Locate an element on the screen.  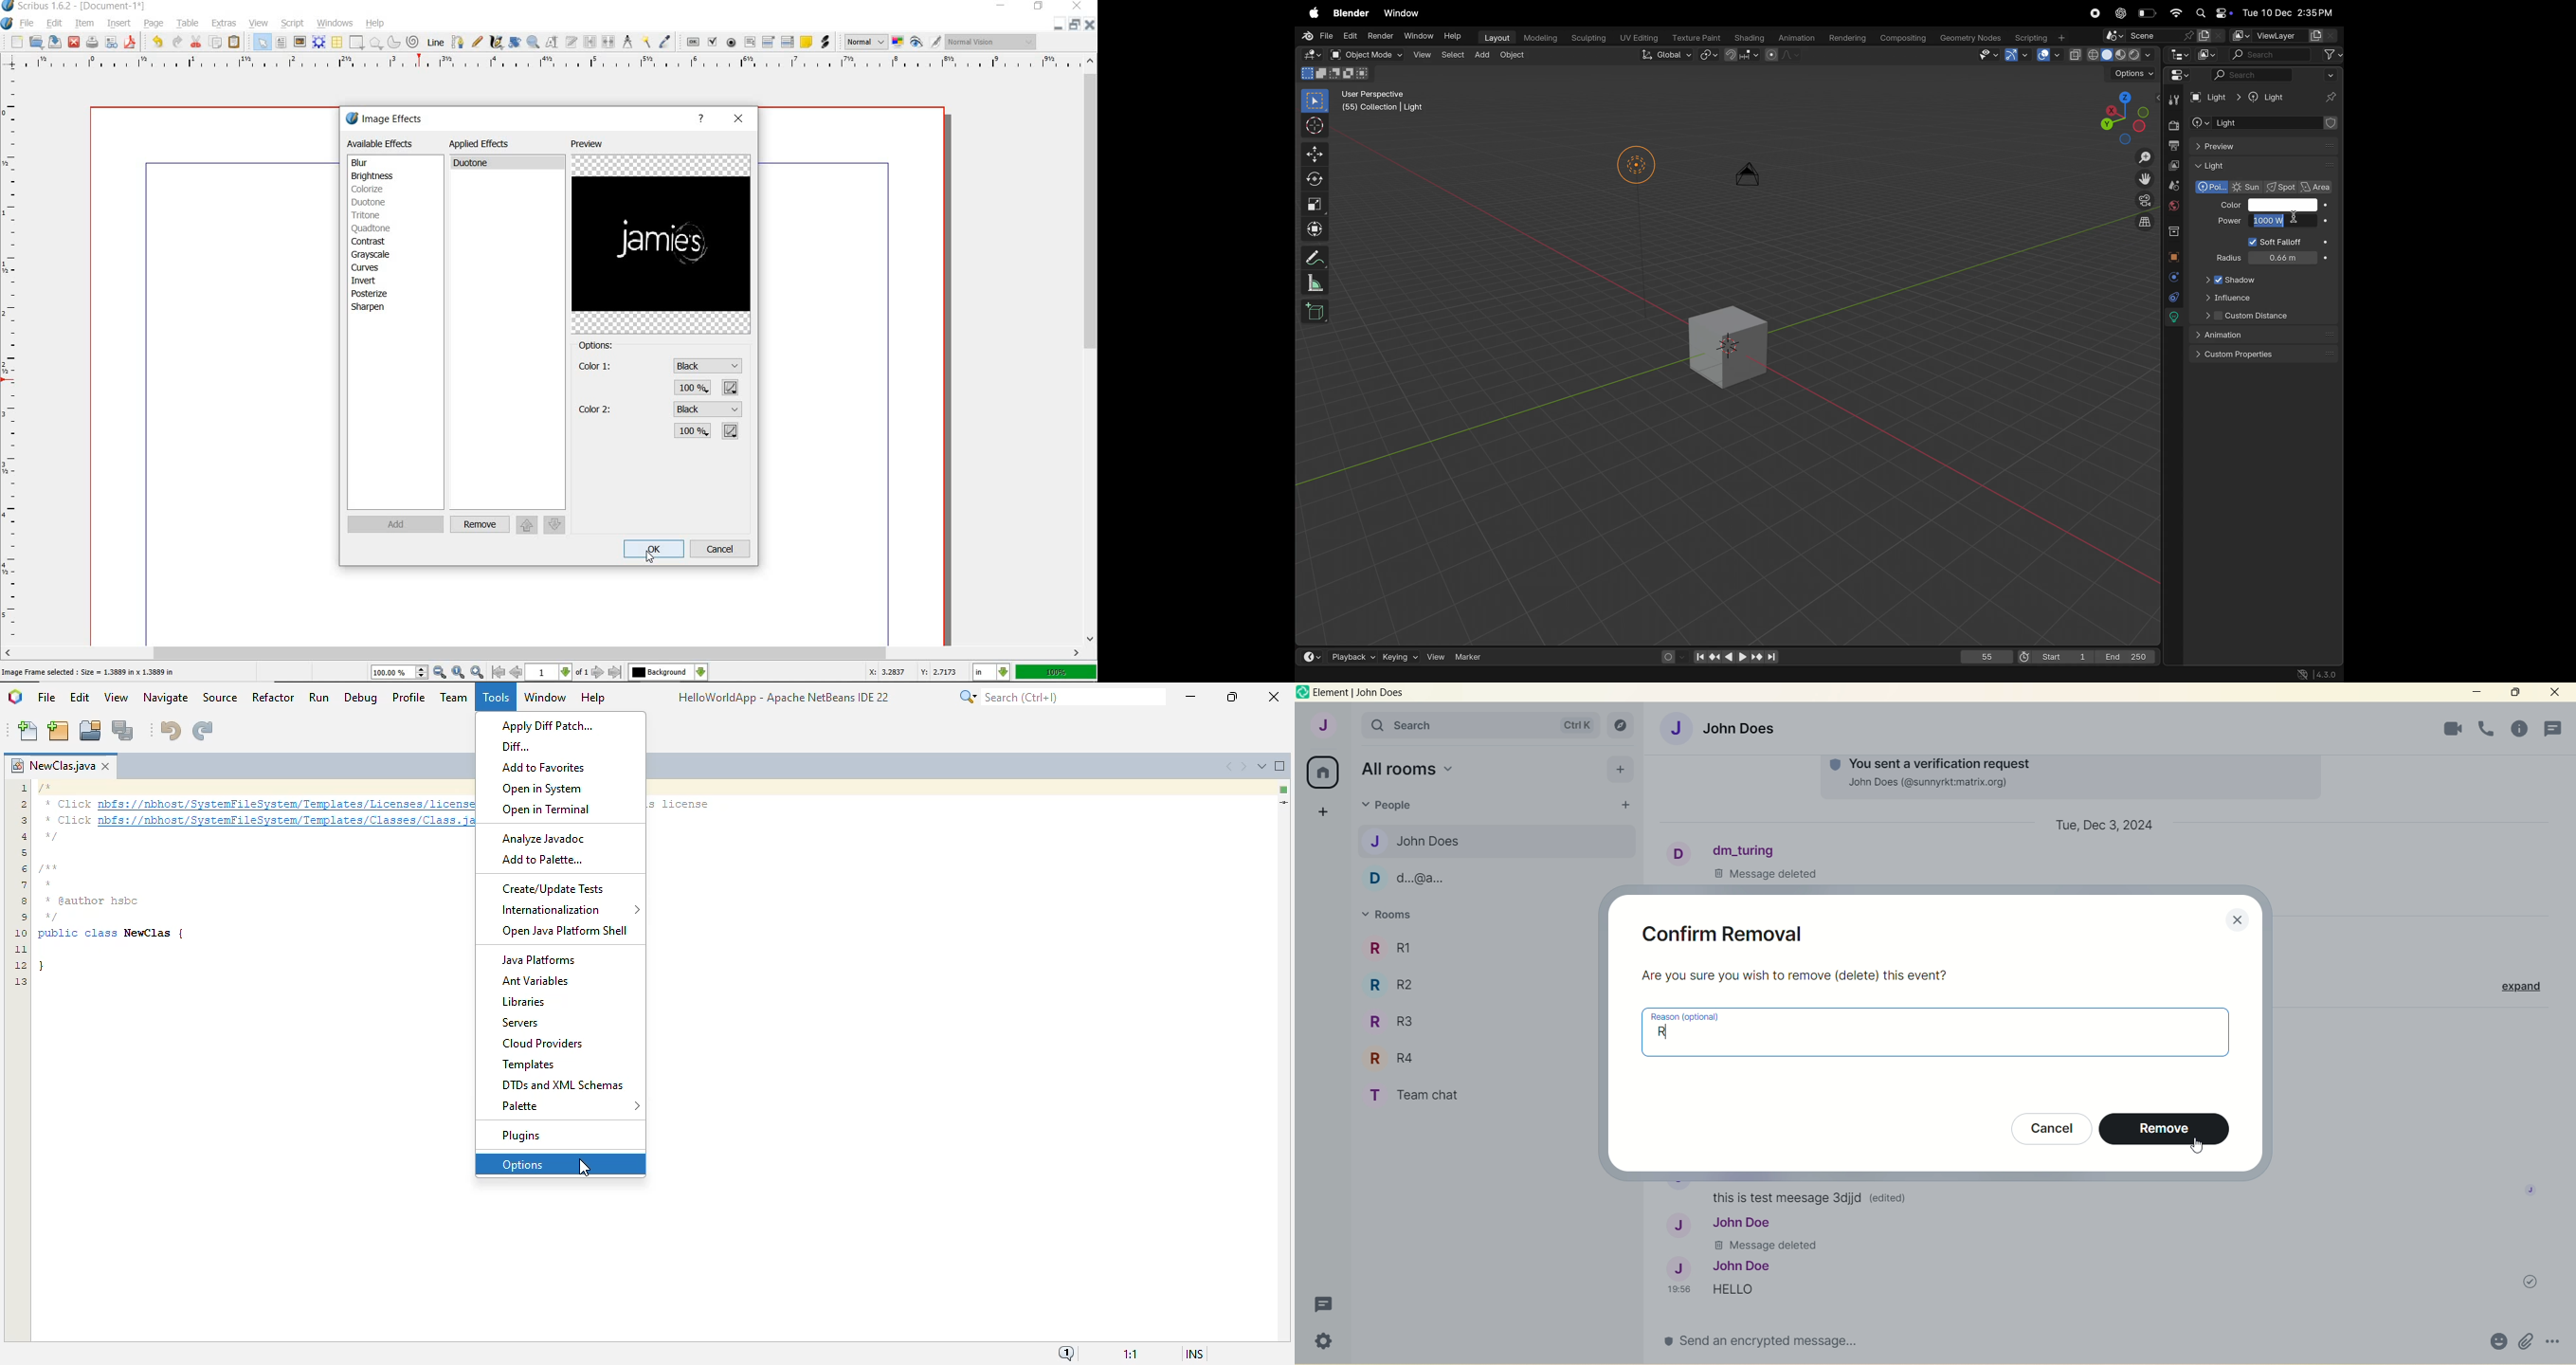
invert is located at coordinates (367, 281).